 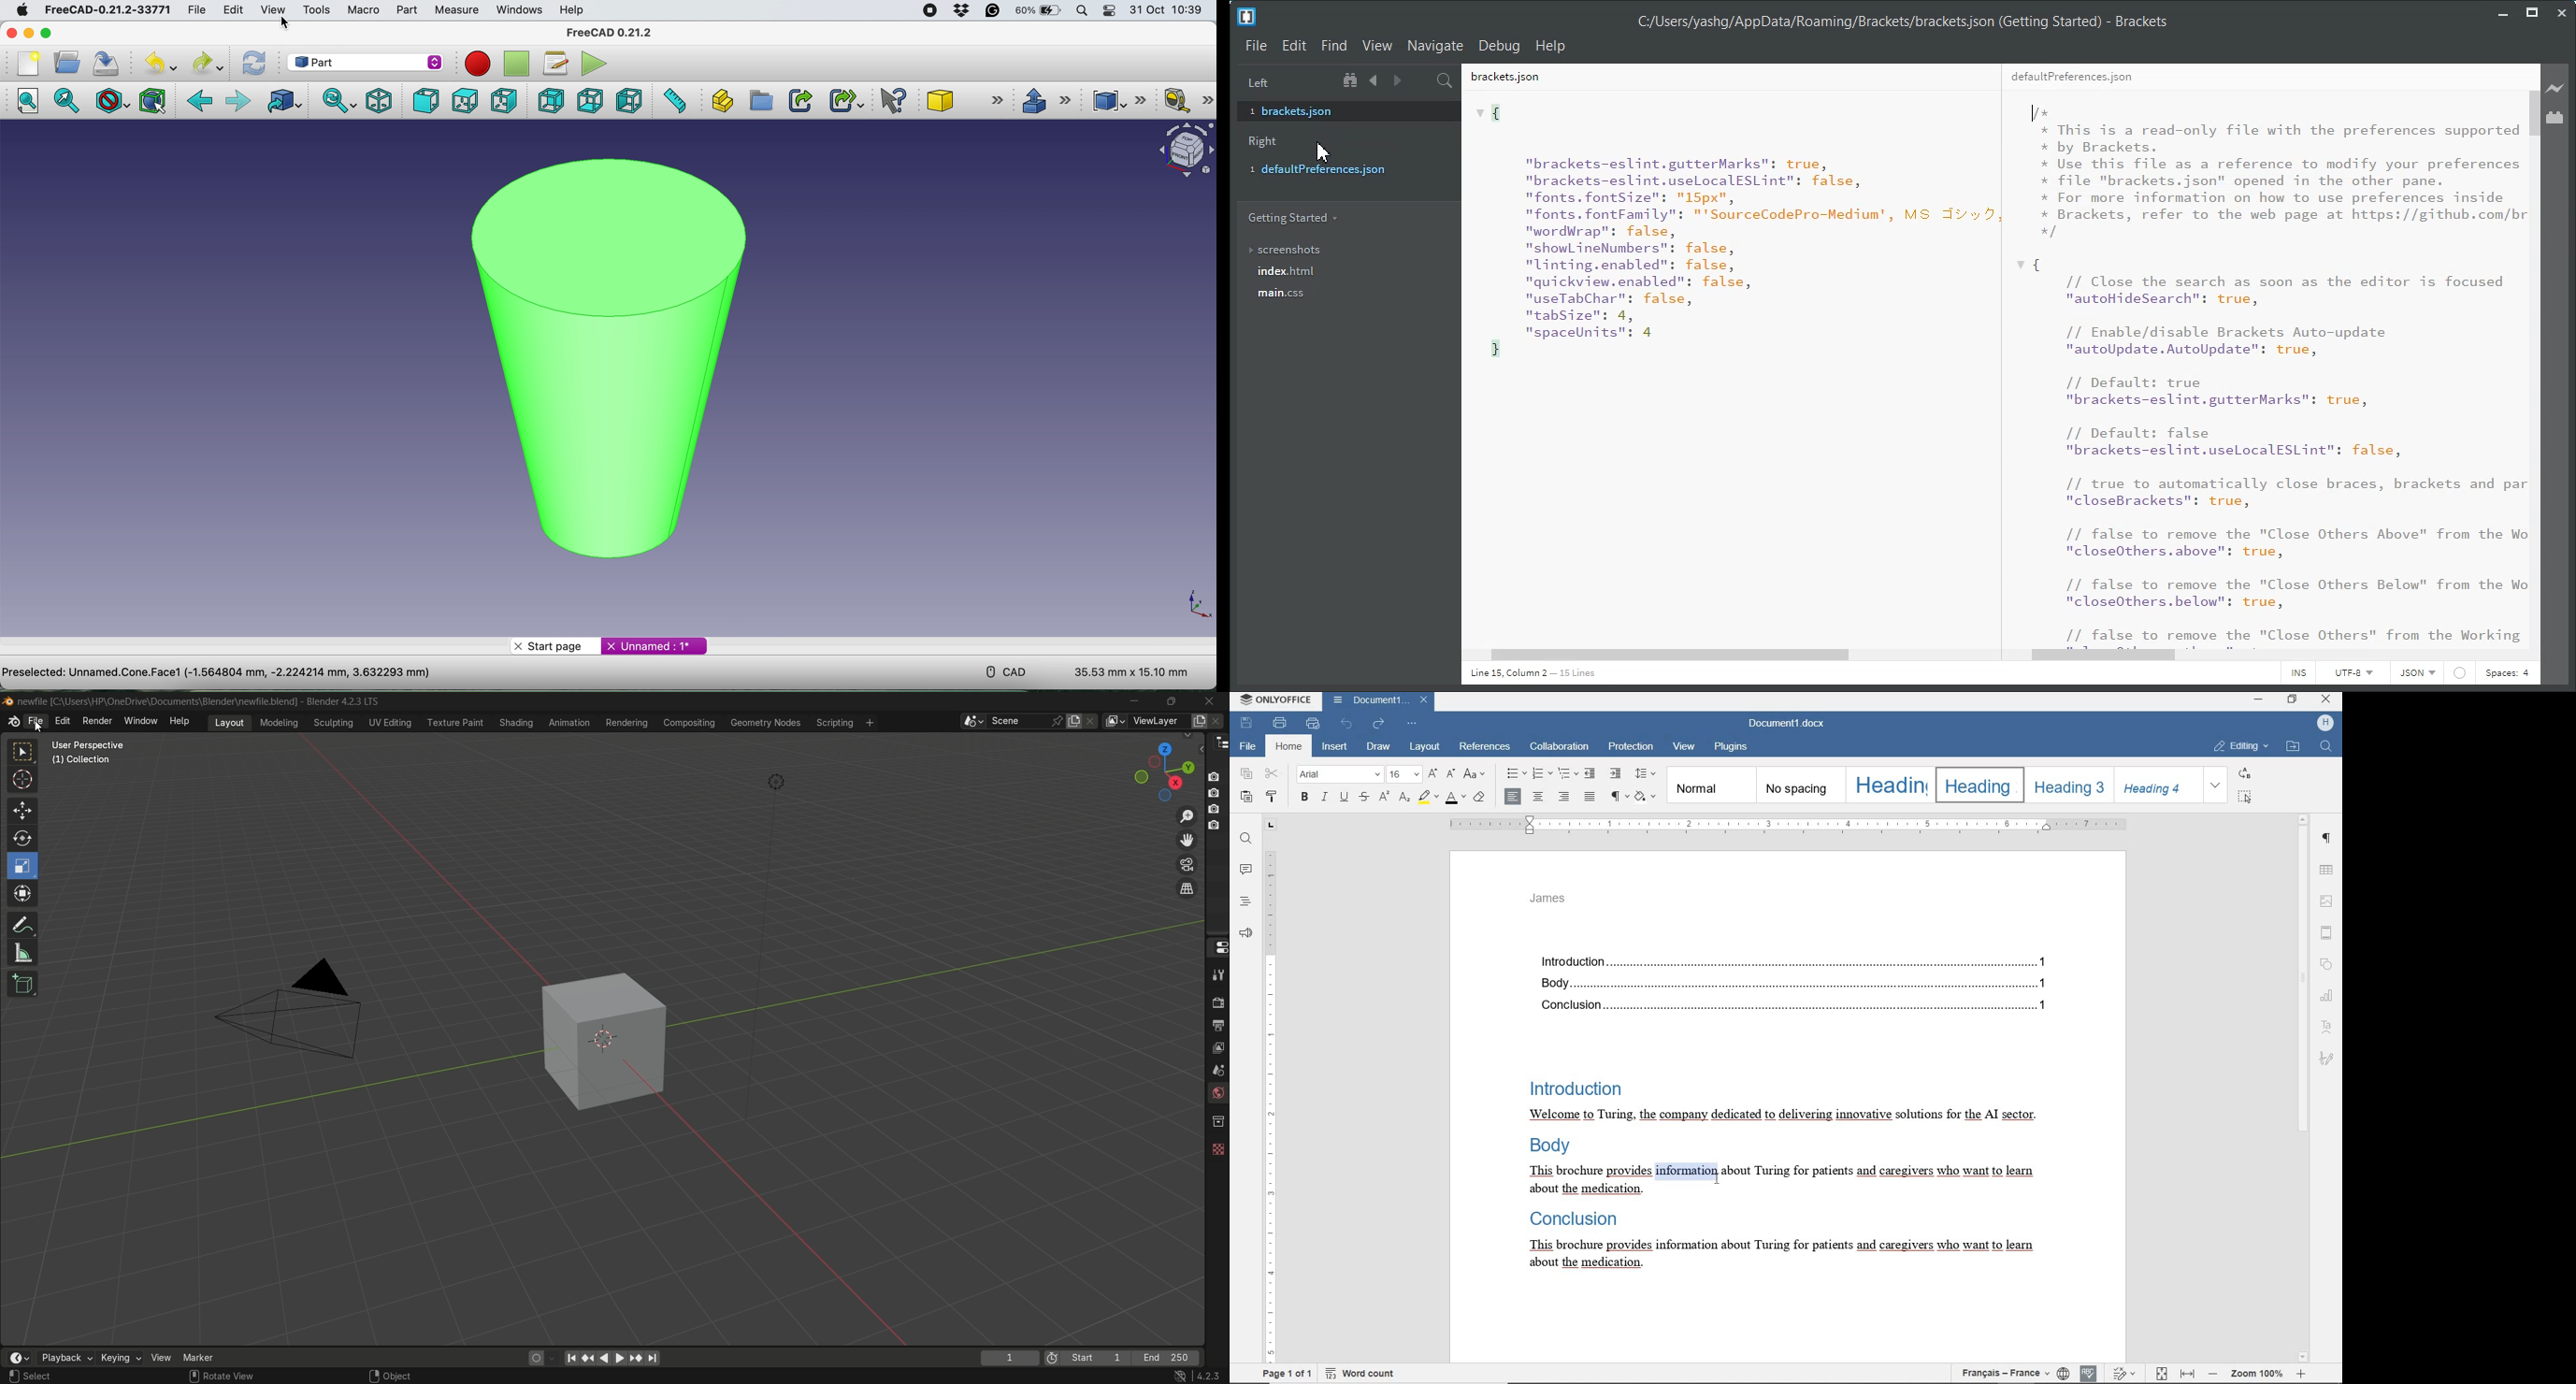 What do you see at coordinates (25, 63) in the screenshot?
I see `new` at bounding box center [25, 63].